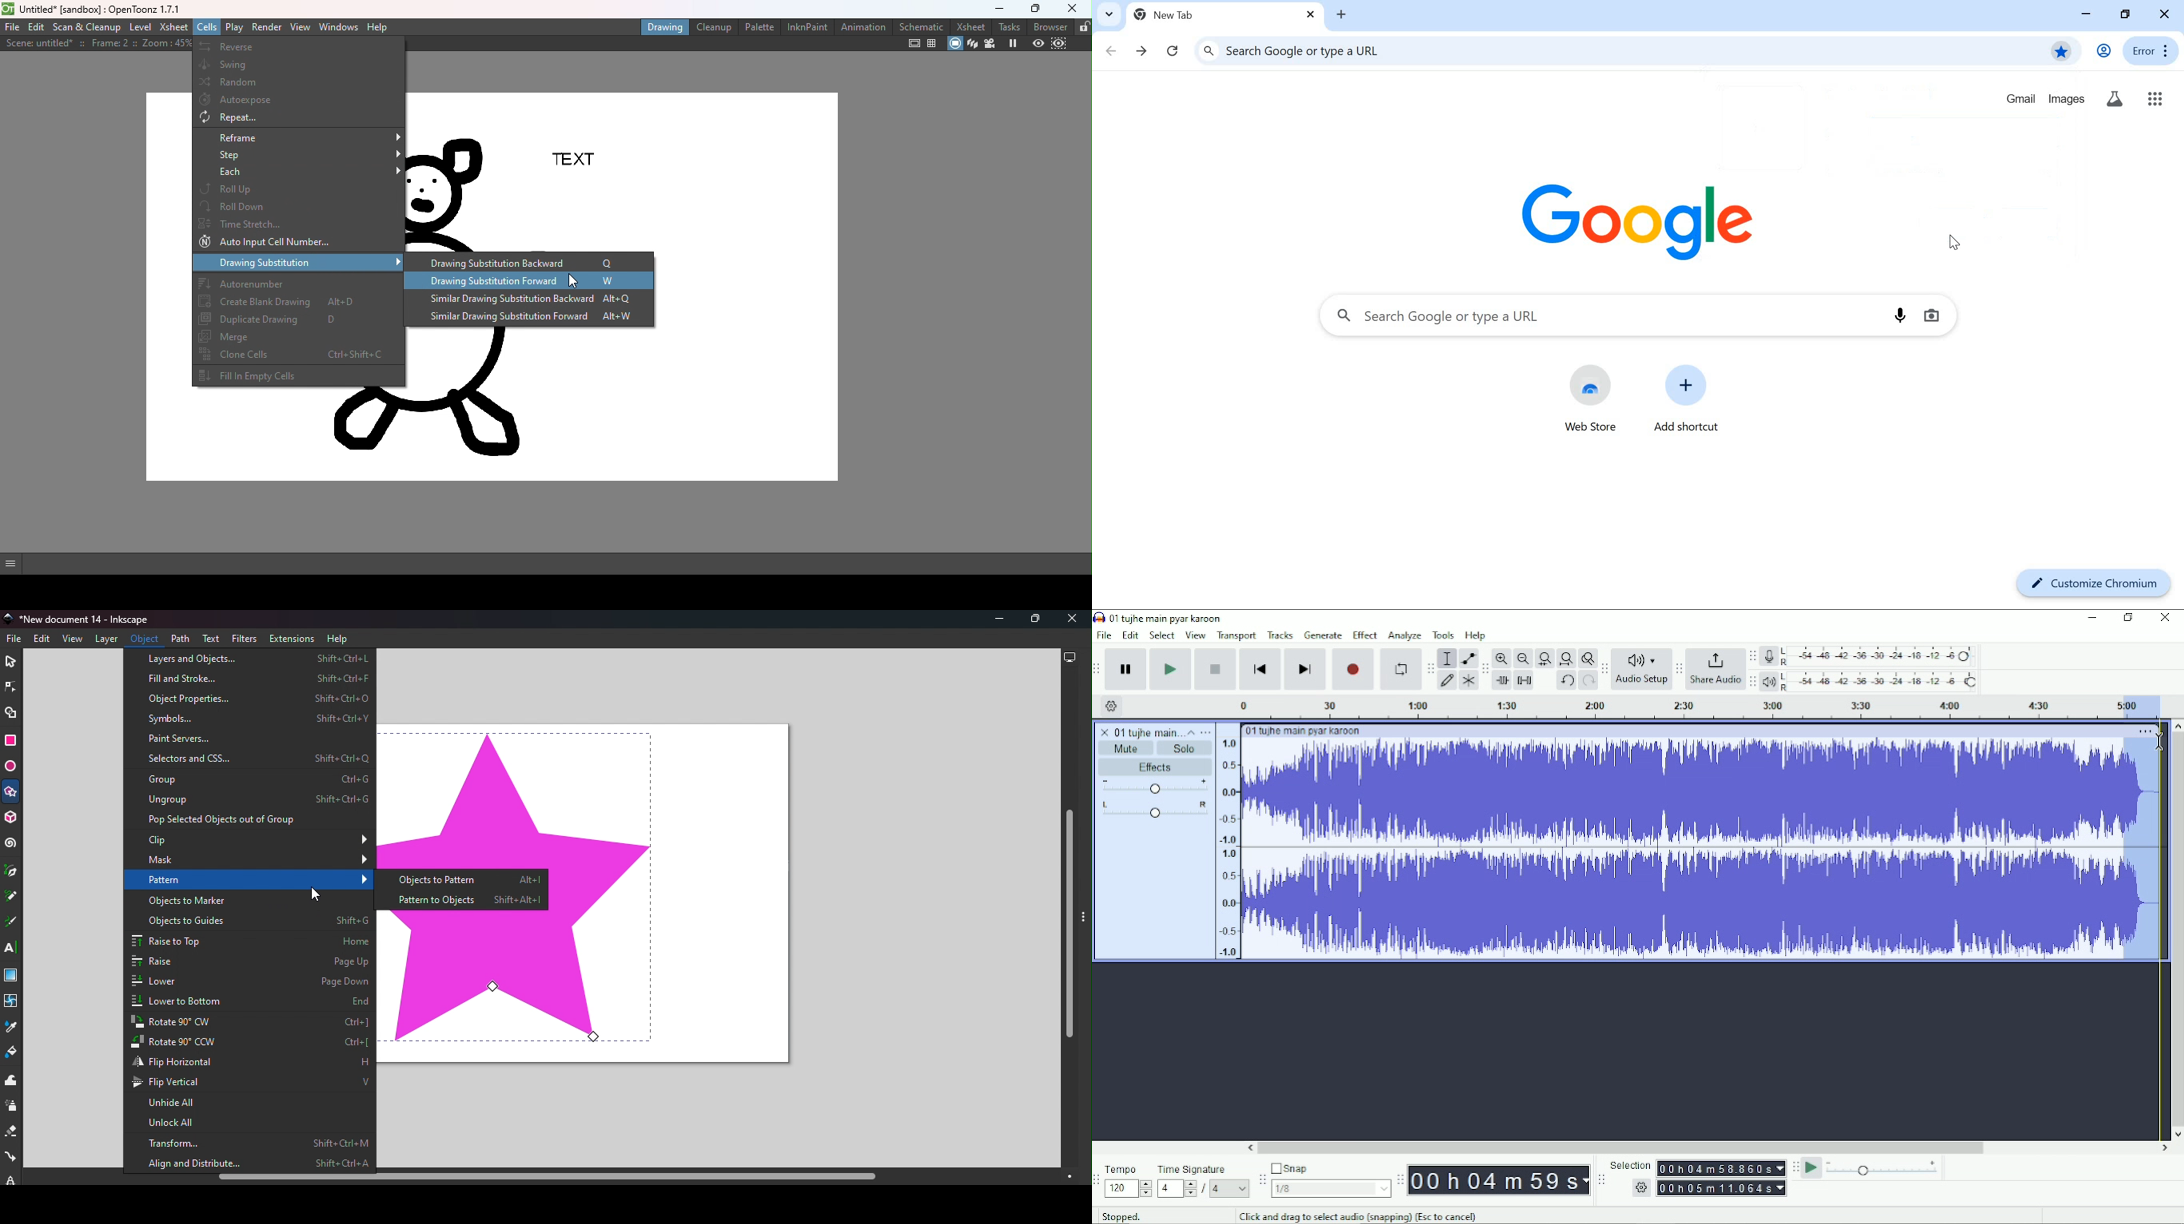 This screenshot has width=2184, height=1232. Describe the element at coordinates (1070, 920) in the screenshot. I see `Vertical scroll bar` at that location.